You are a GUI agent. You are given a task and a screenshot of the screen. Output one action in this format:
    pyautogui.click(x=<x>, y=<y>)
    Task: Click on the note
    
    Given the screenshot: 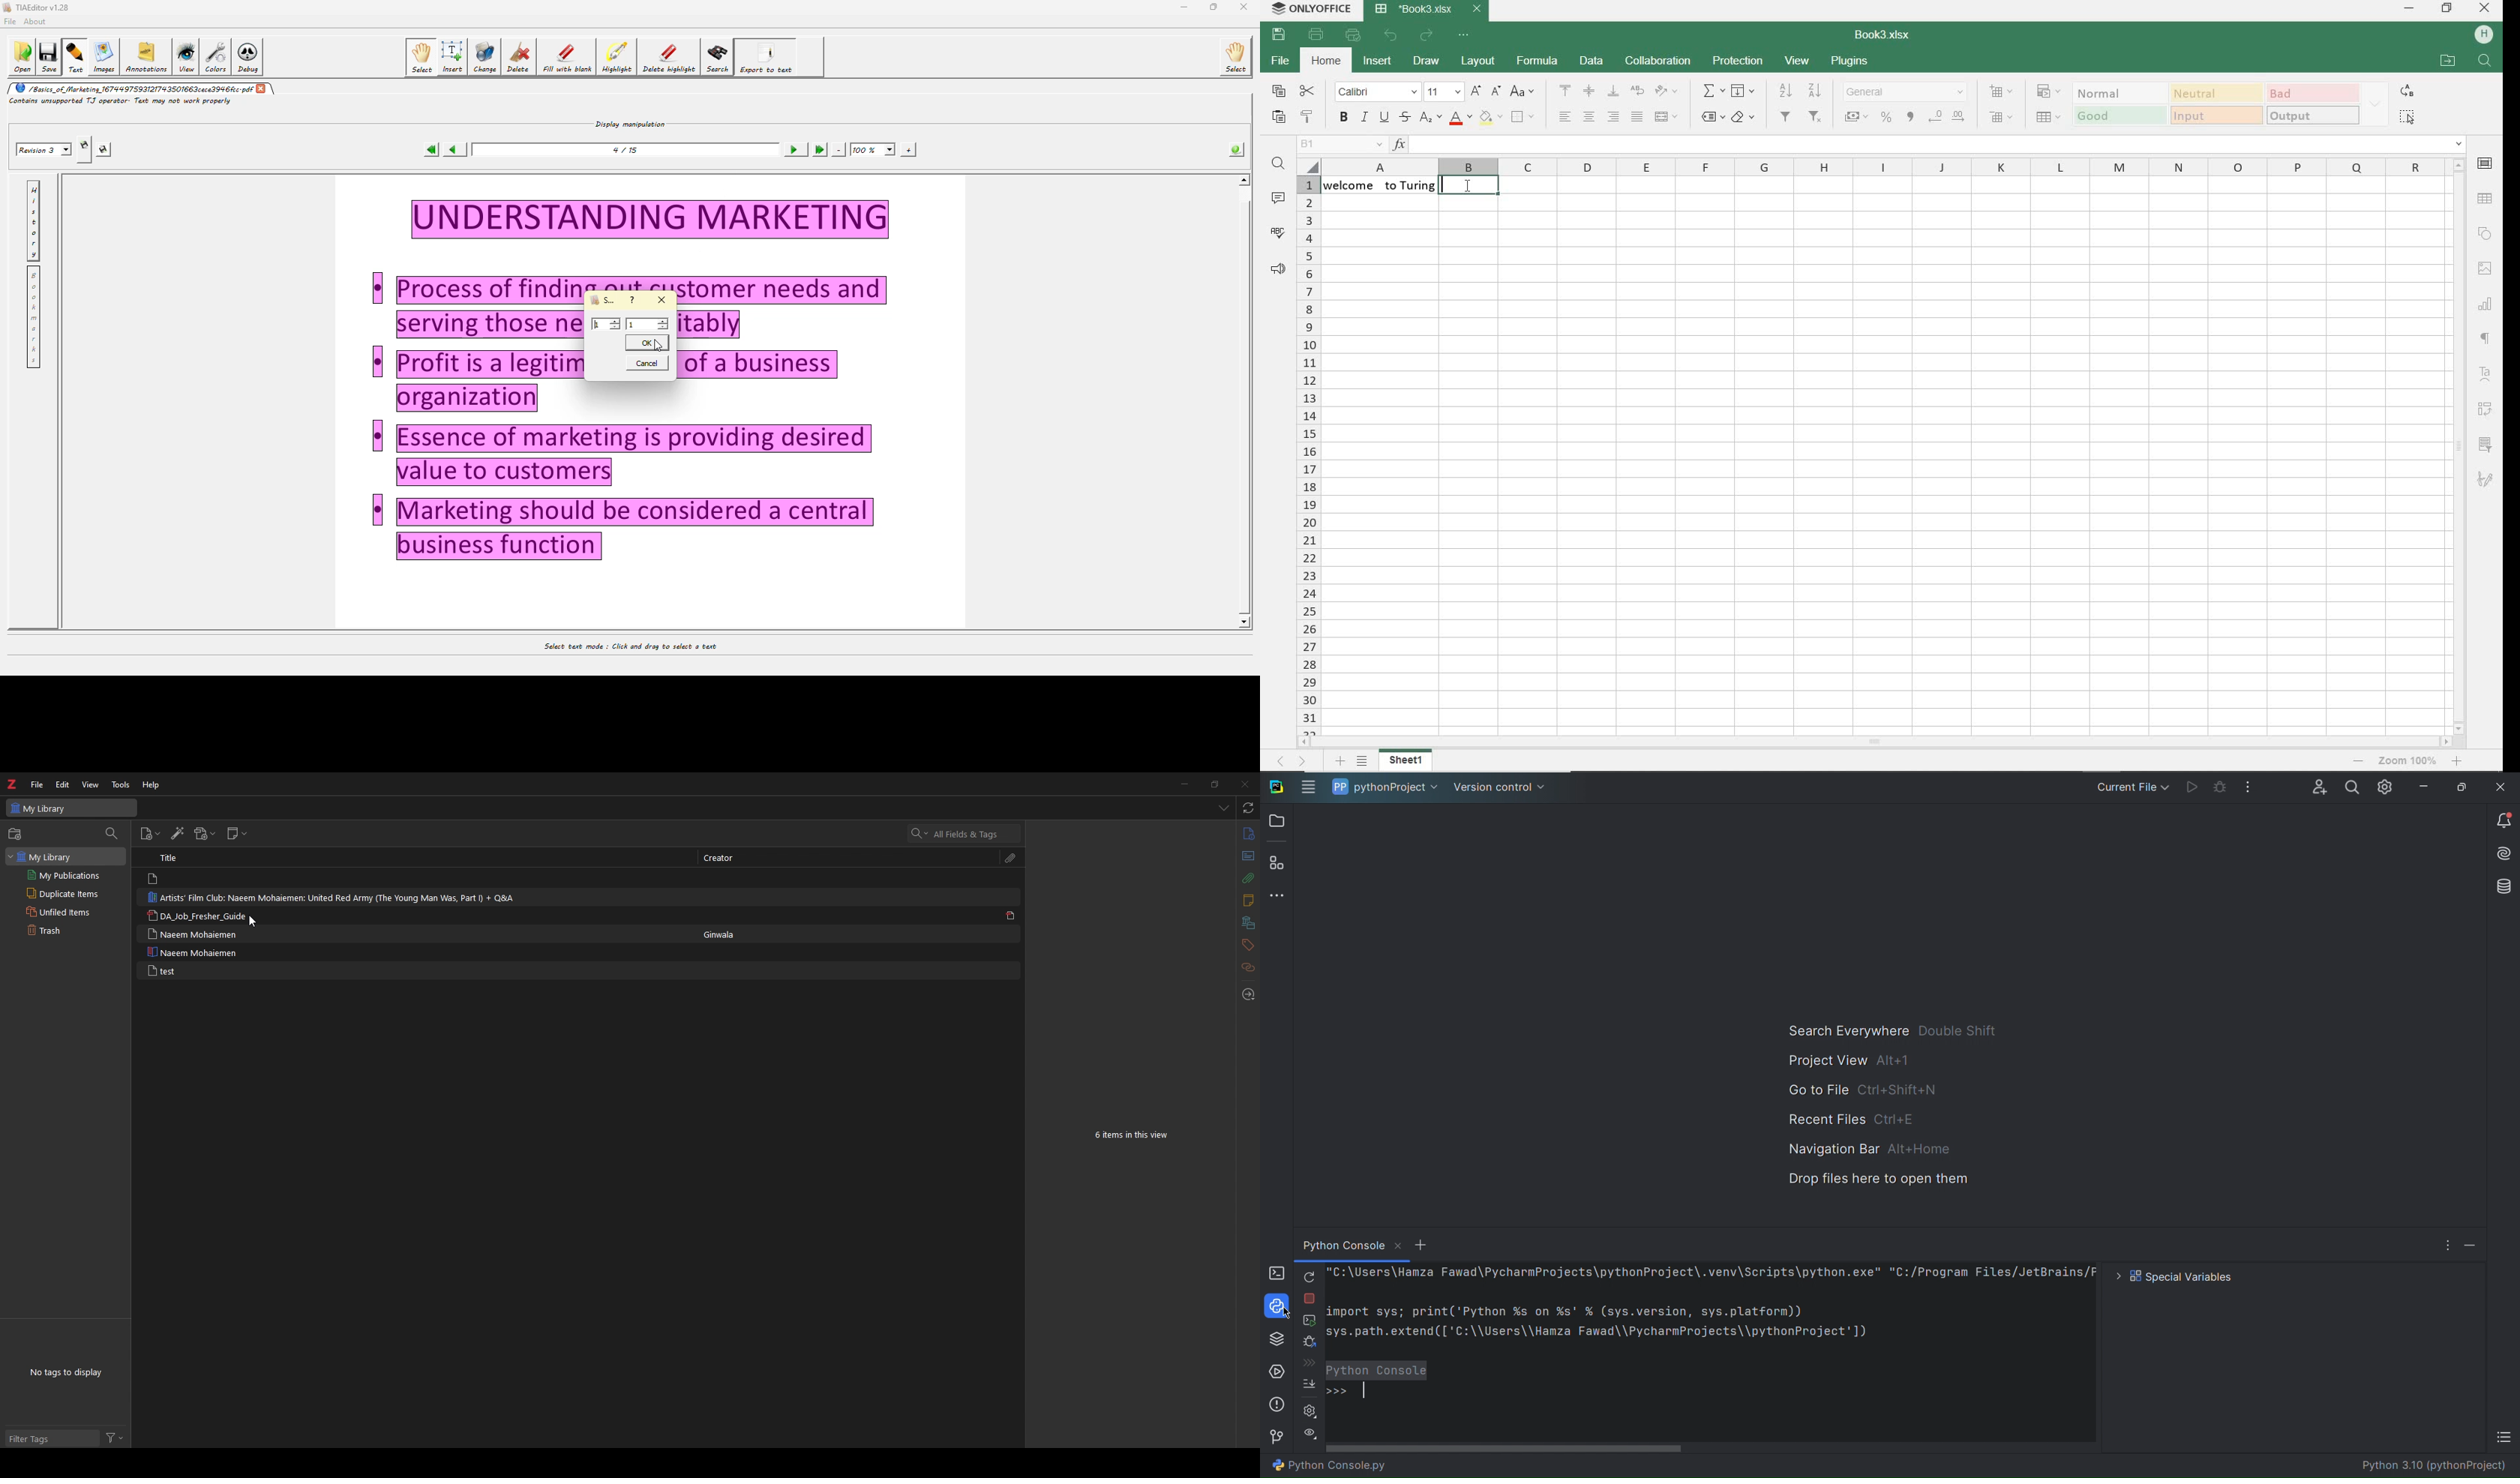 What is the action you would take?
    pyautogui.click(x=211, y=916)
    